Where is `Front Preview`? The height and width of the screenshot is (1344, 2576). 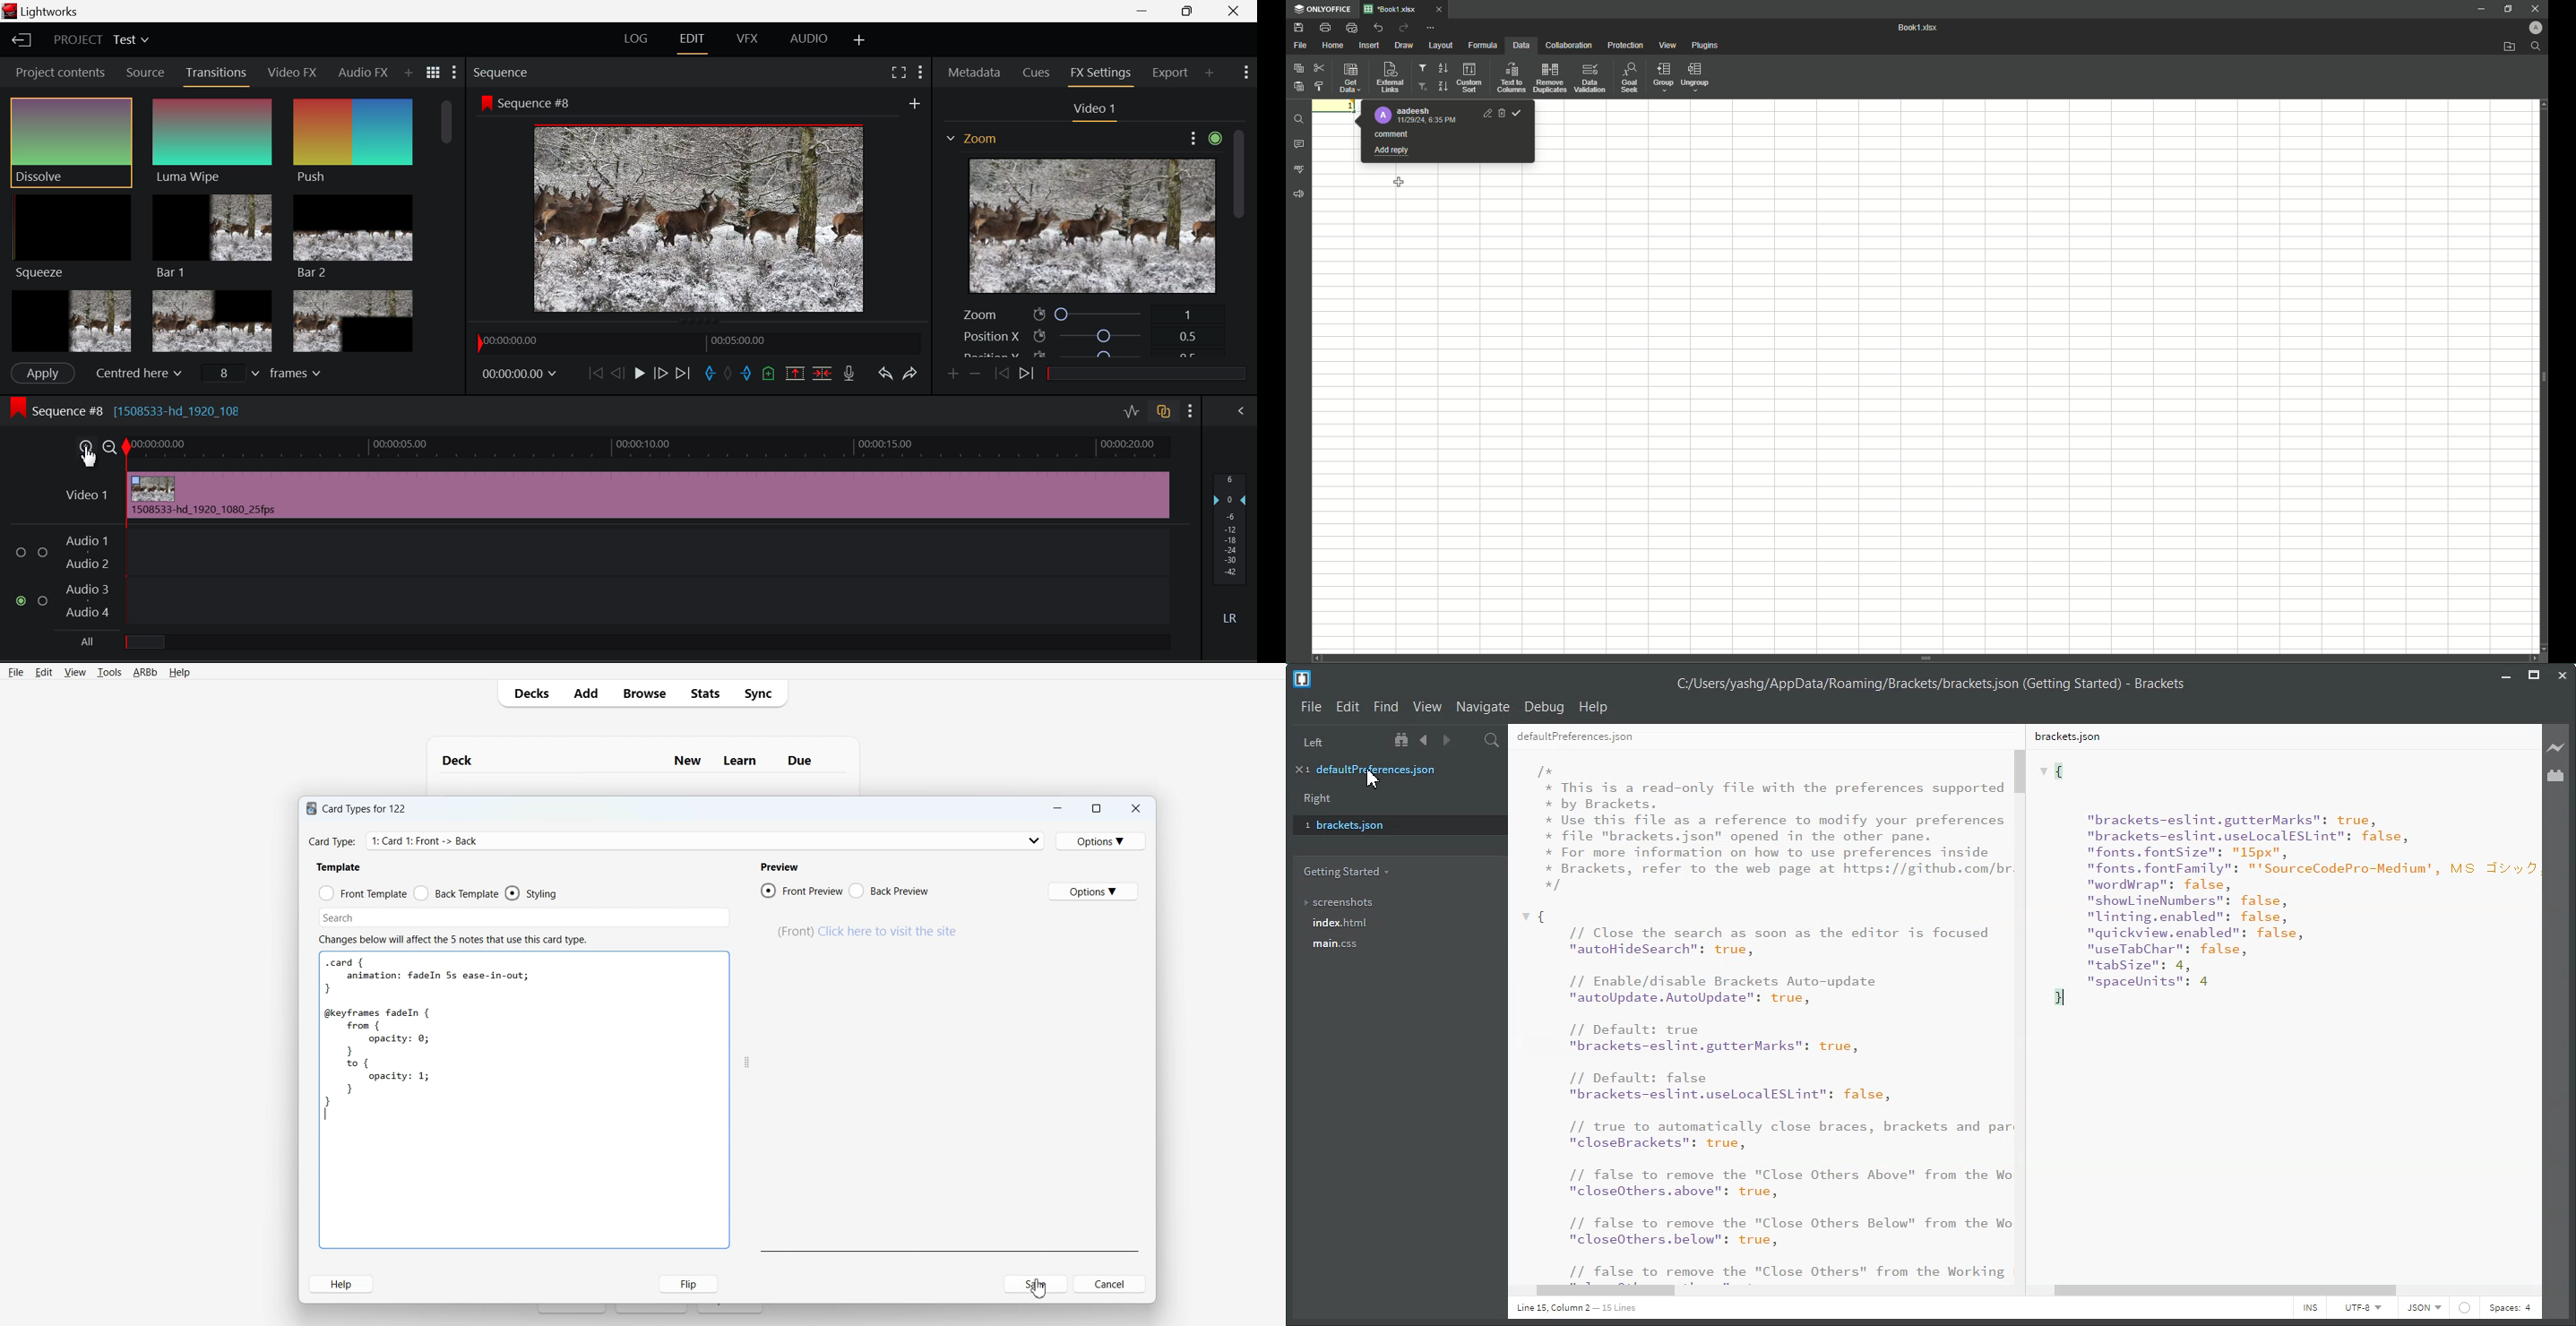 Front Preview is located at coordinates (802, 890).